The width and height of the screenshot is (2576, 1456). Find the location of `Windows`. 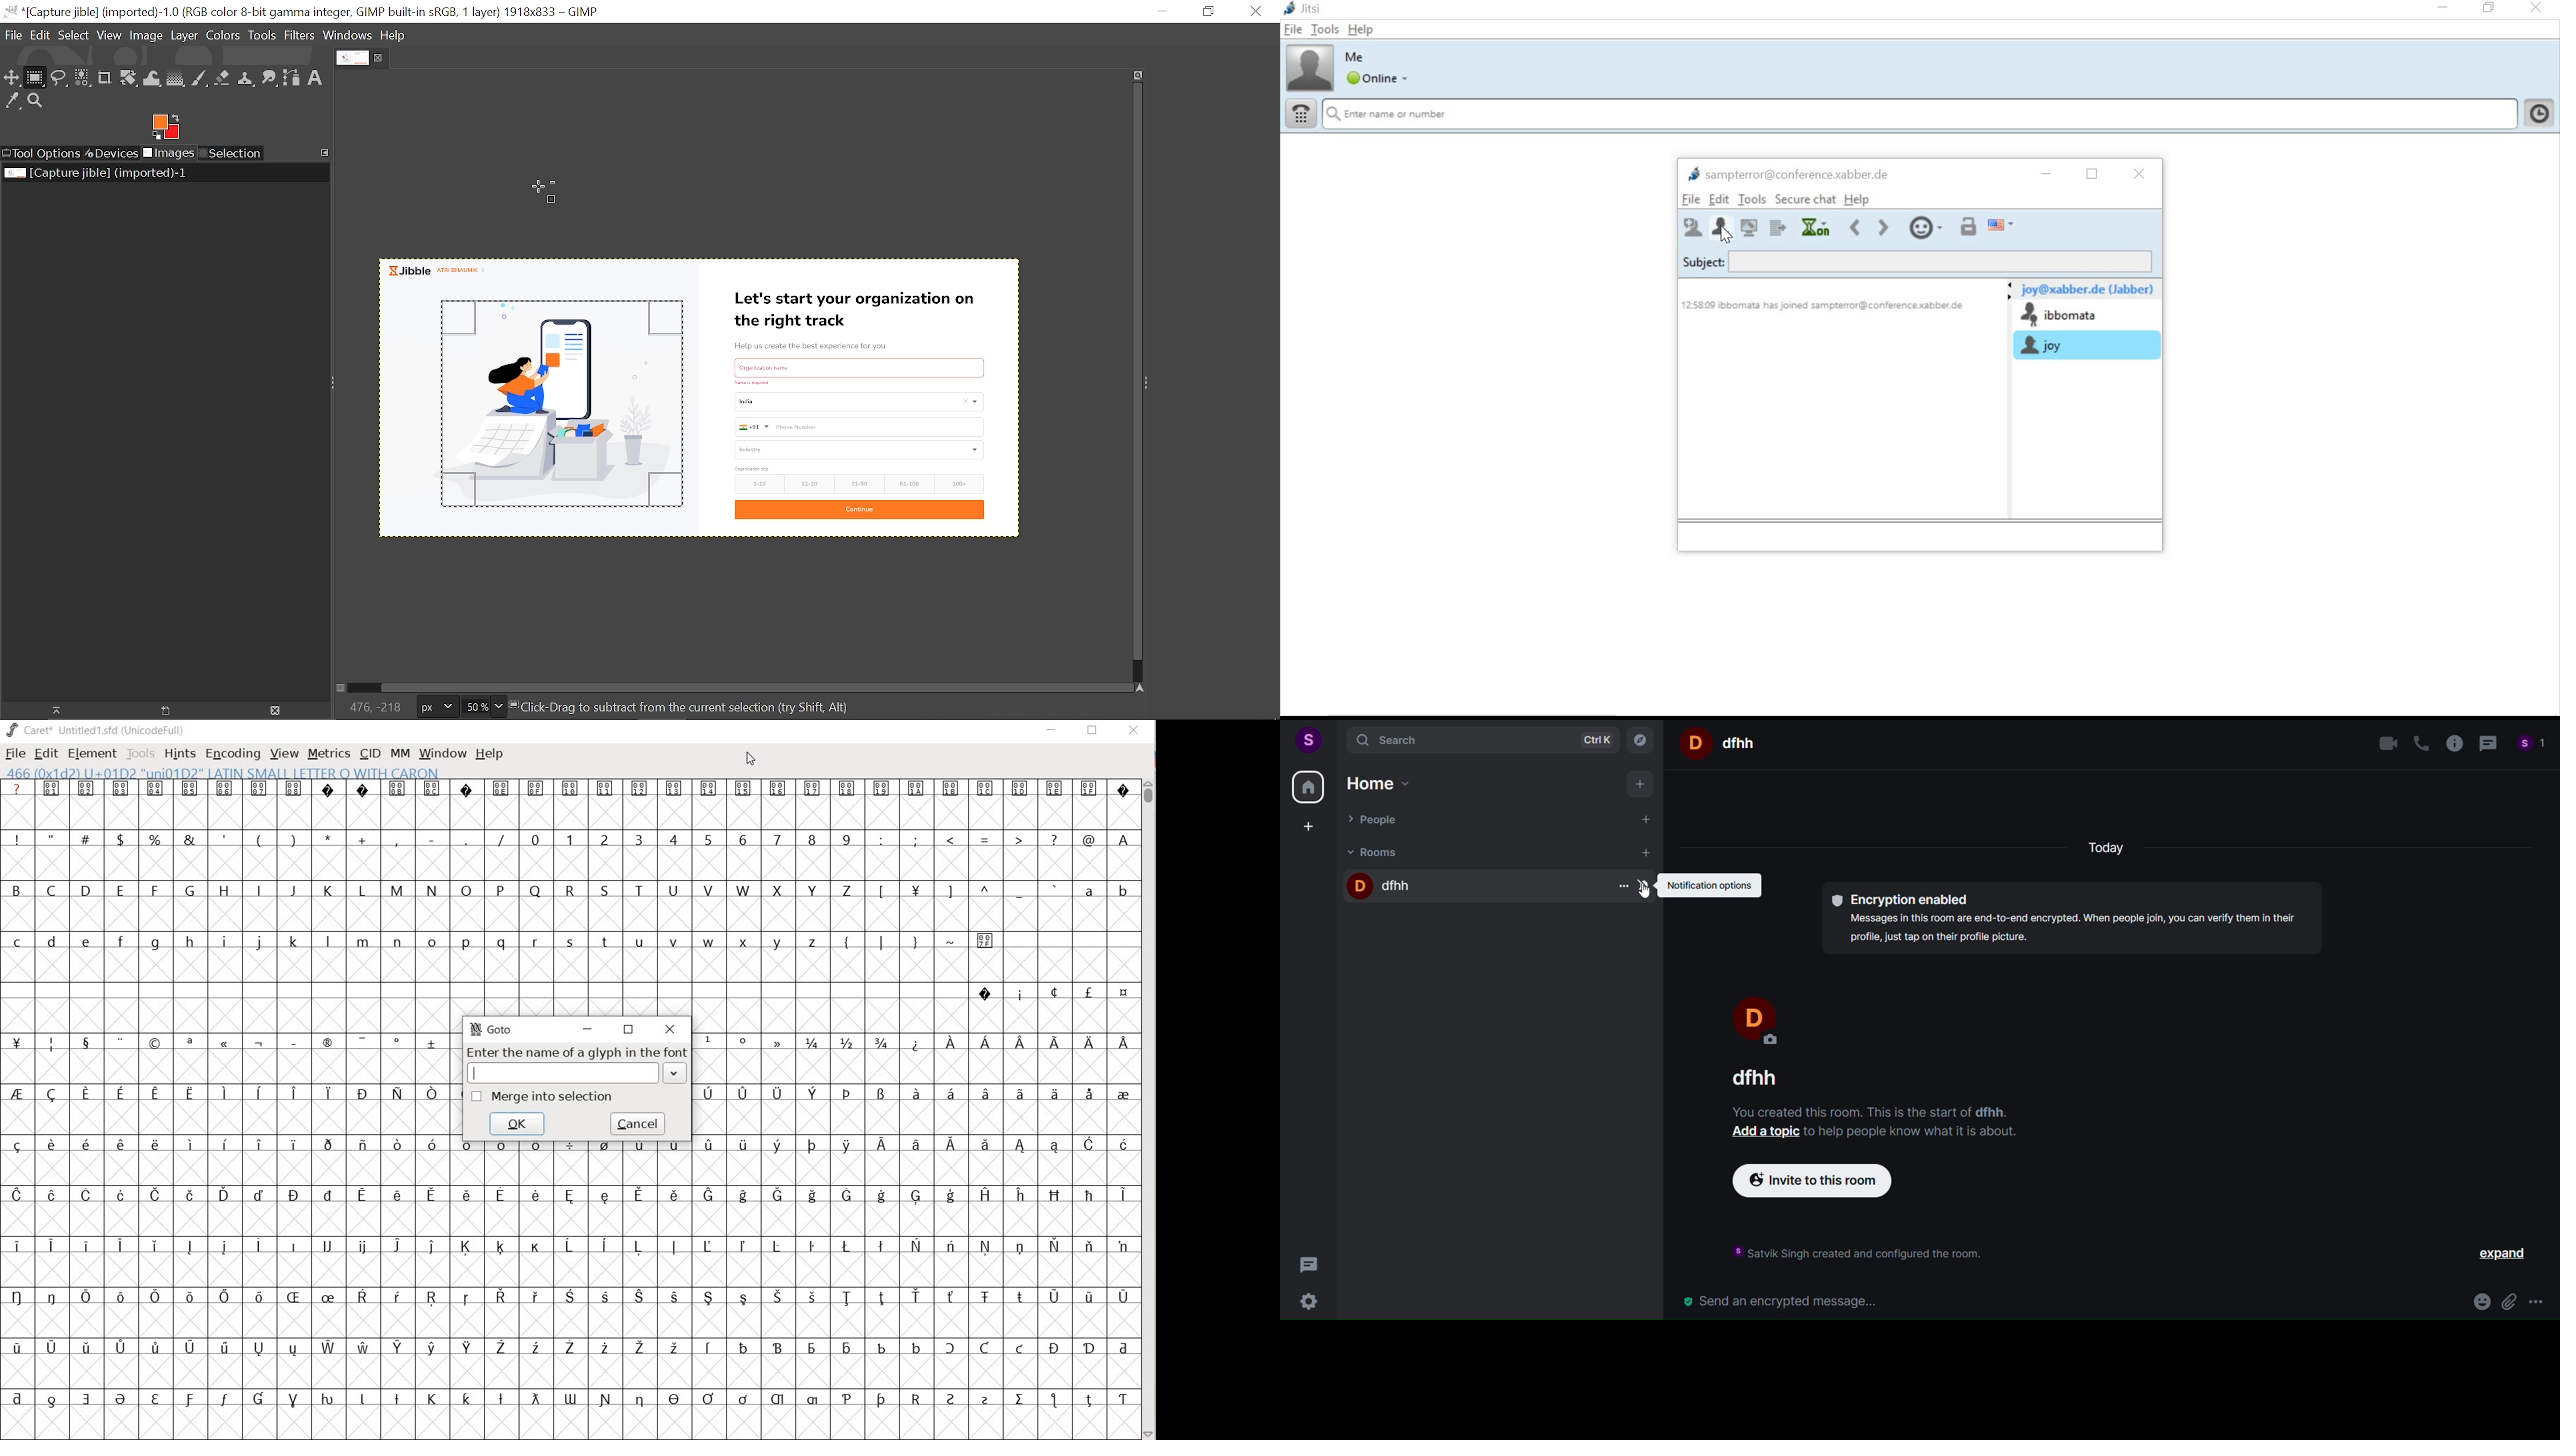

Windows is located at coordinates (347, 36).